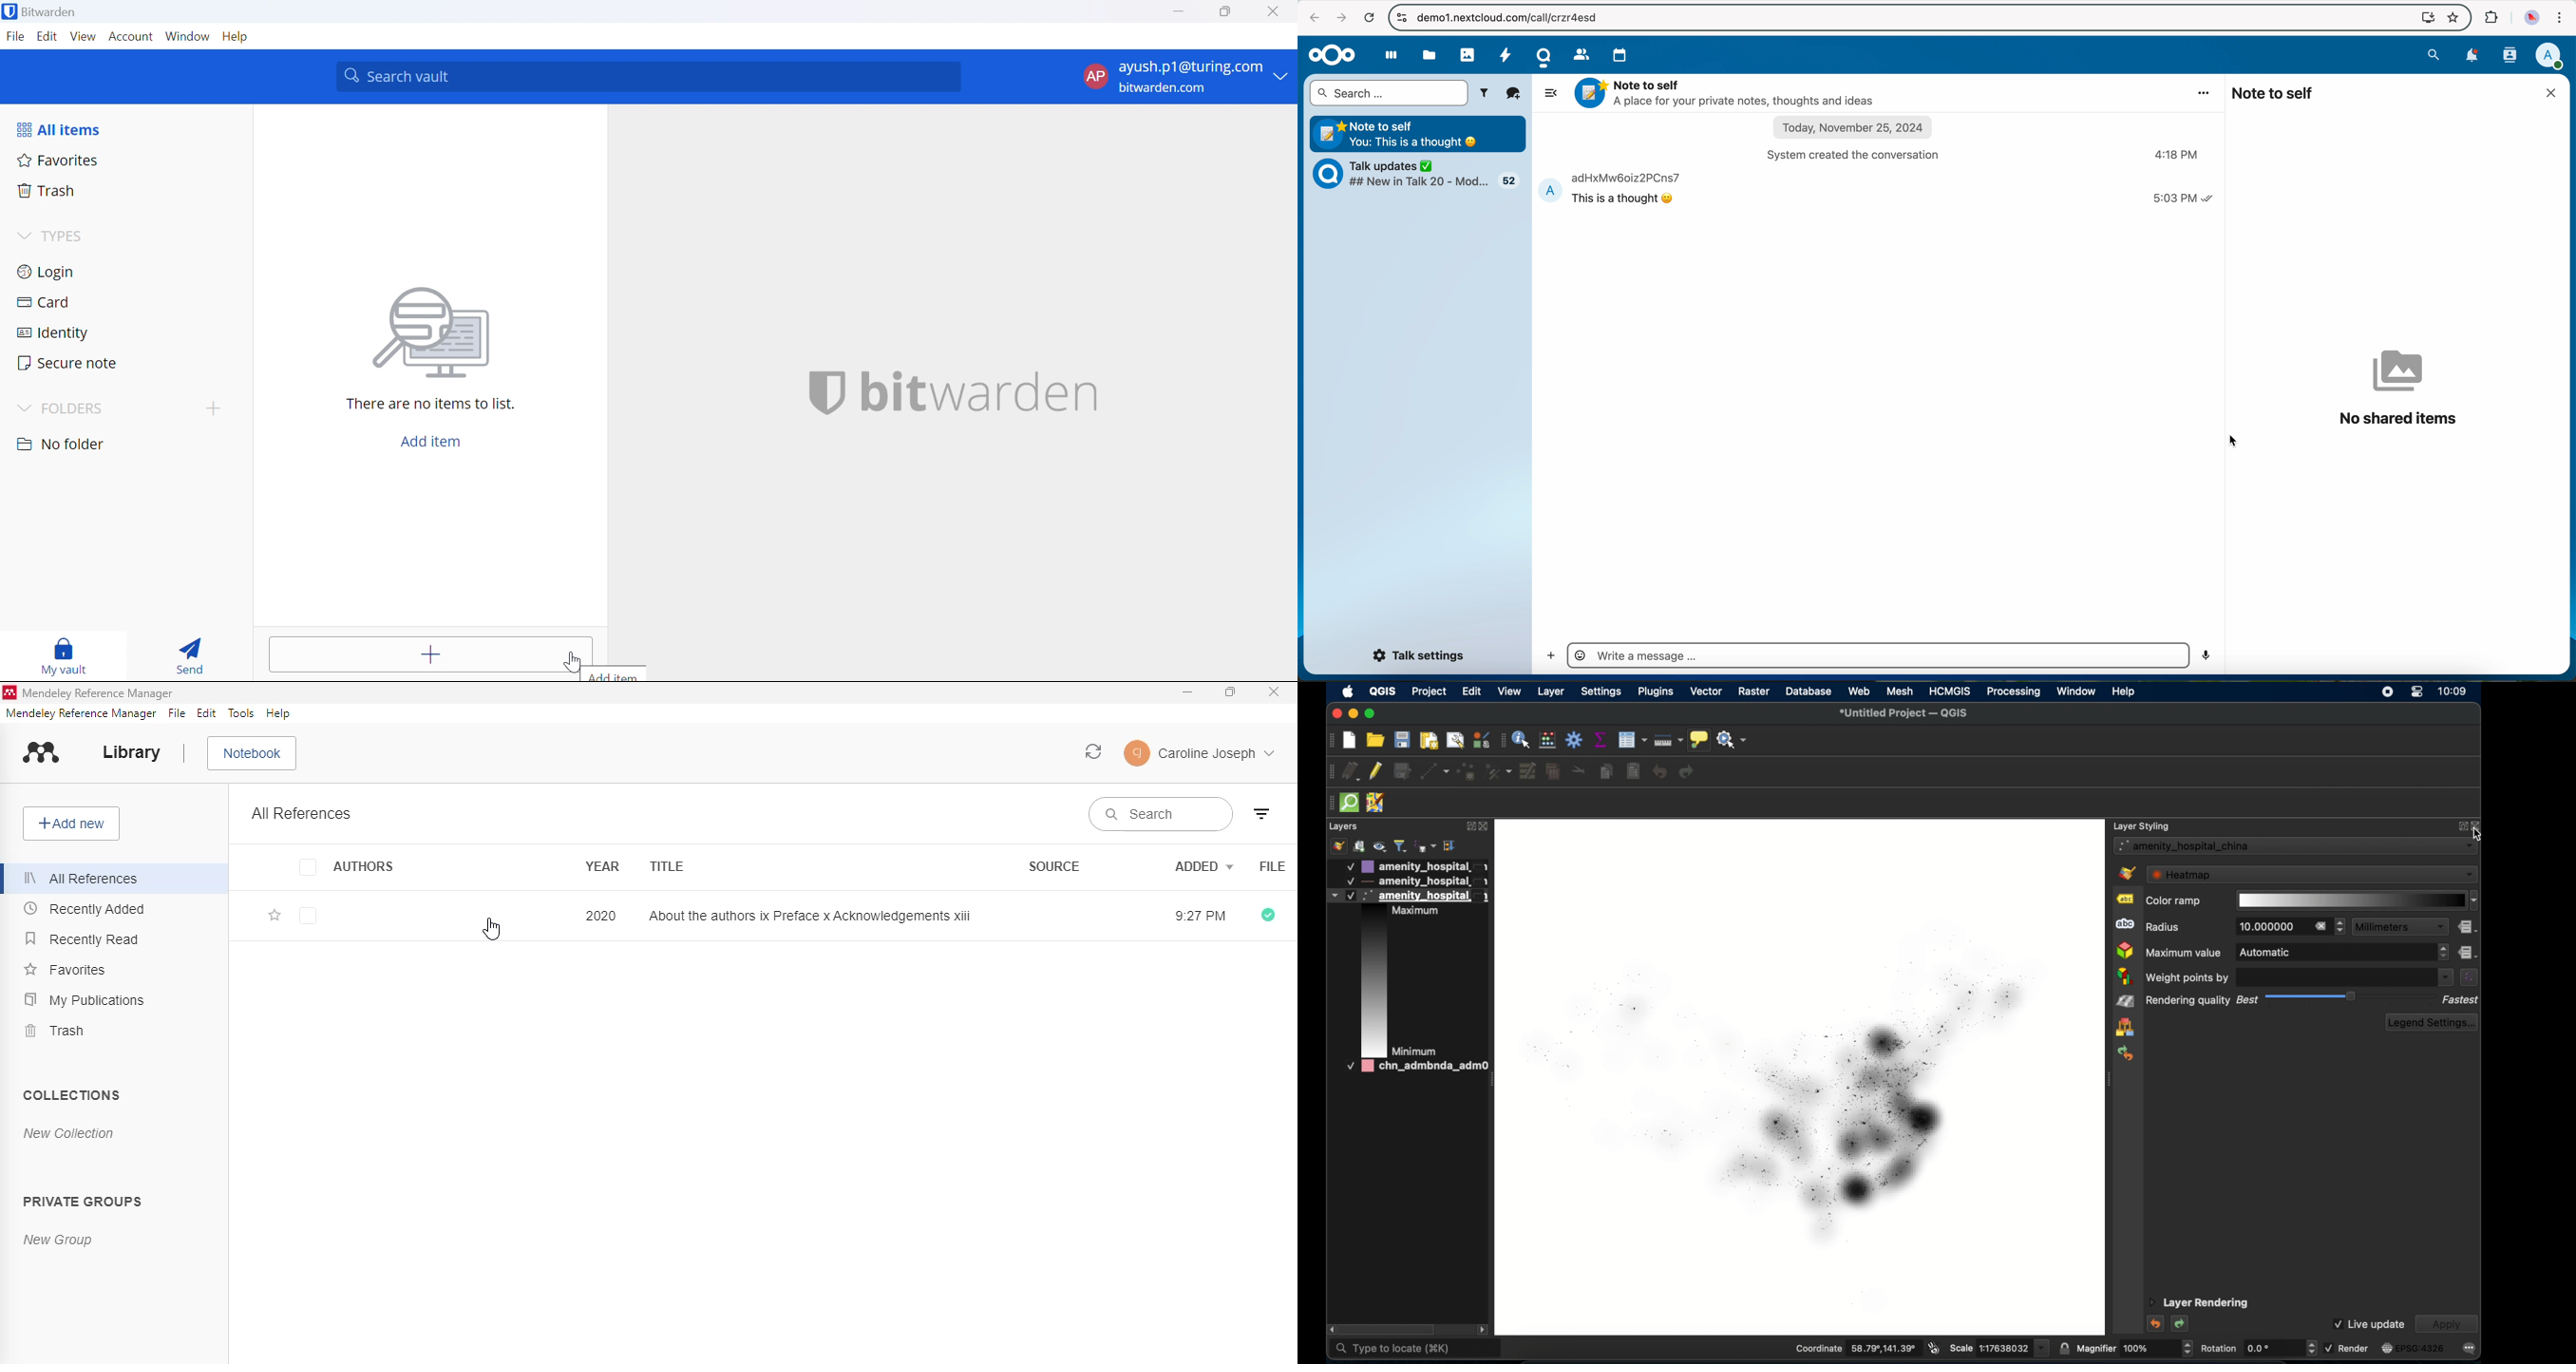  What do you see at coordinates (1373, 980) in the screenshot?
I see `color scheme` at bounding box center [1373, 980].